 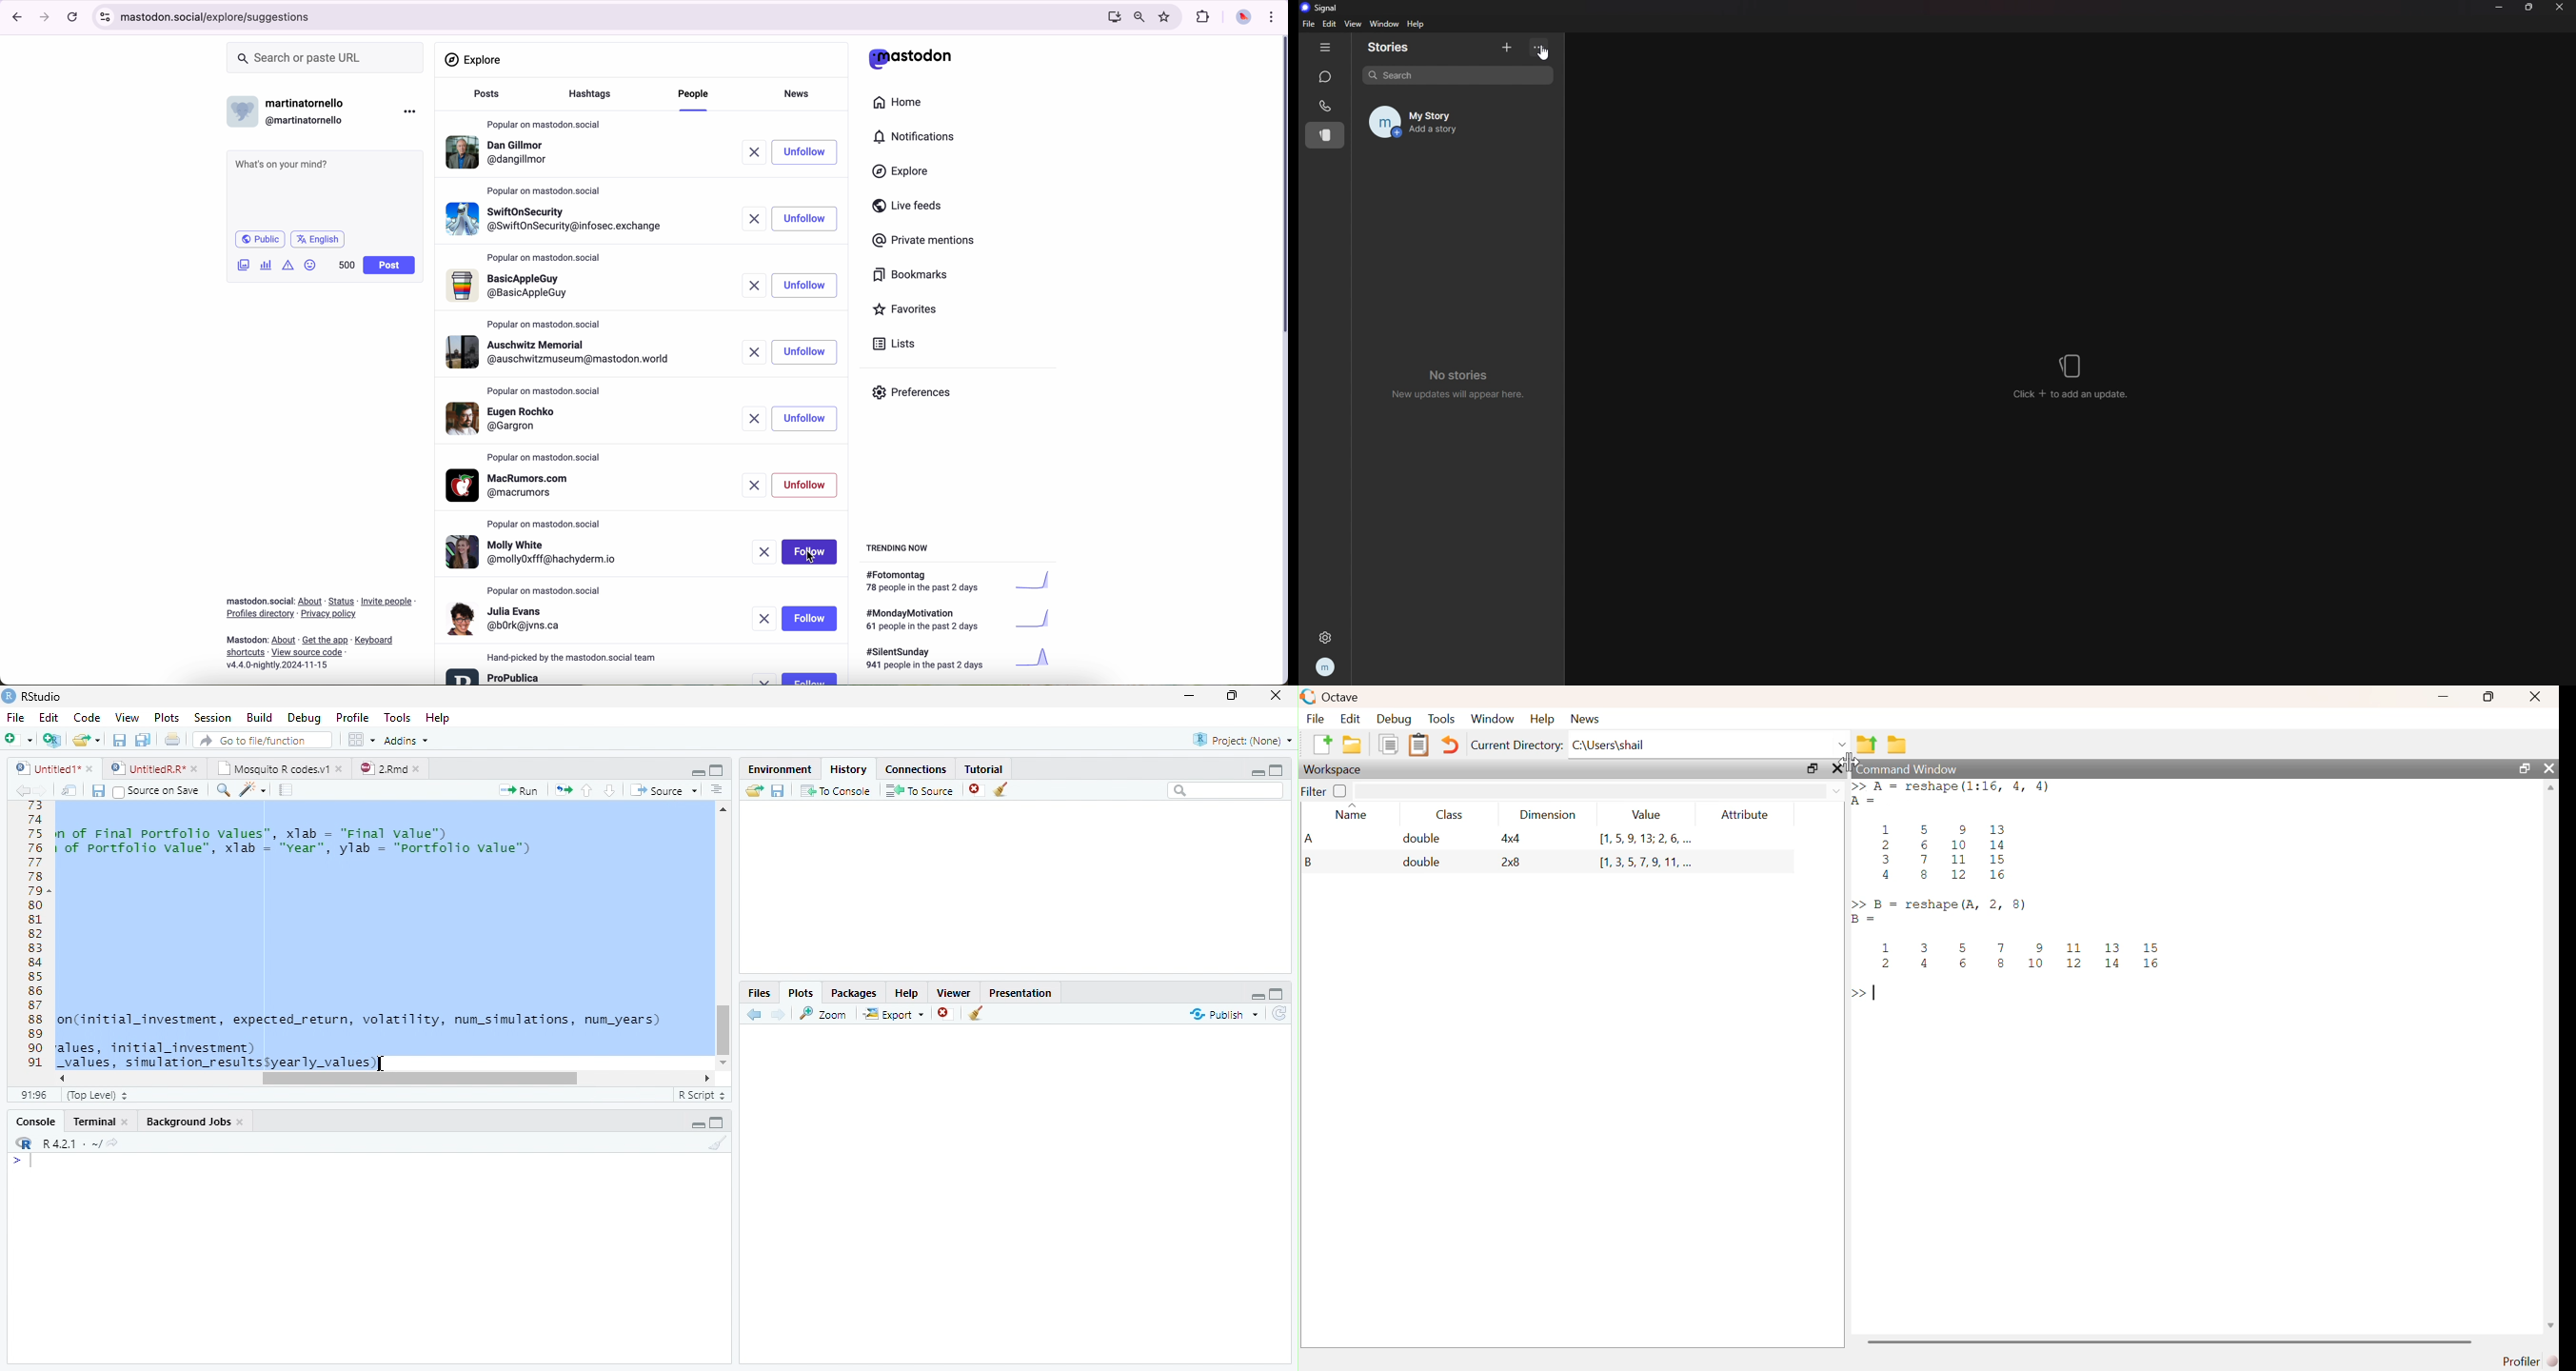 What do you see at coordinates (211, 717) in the screenshot?
I see `Session` at bounding box center [211, 717].